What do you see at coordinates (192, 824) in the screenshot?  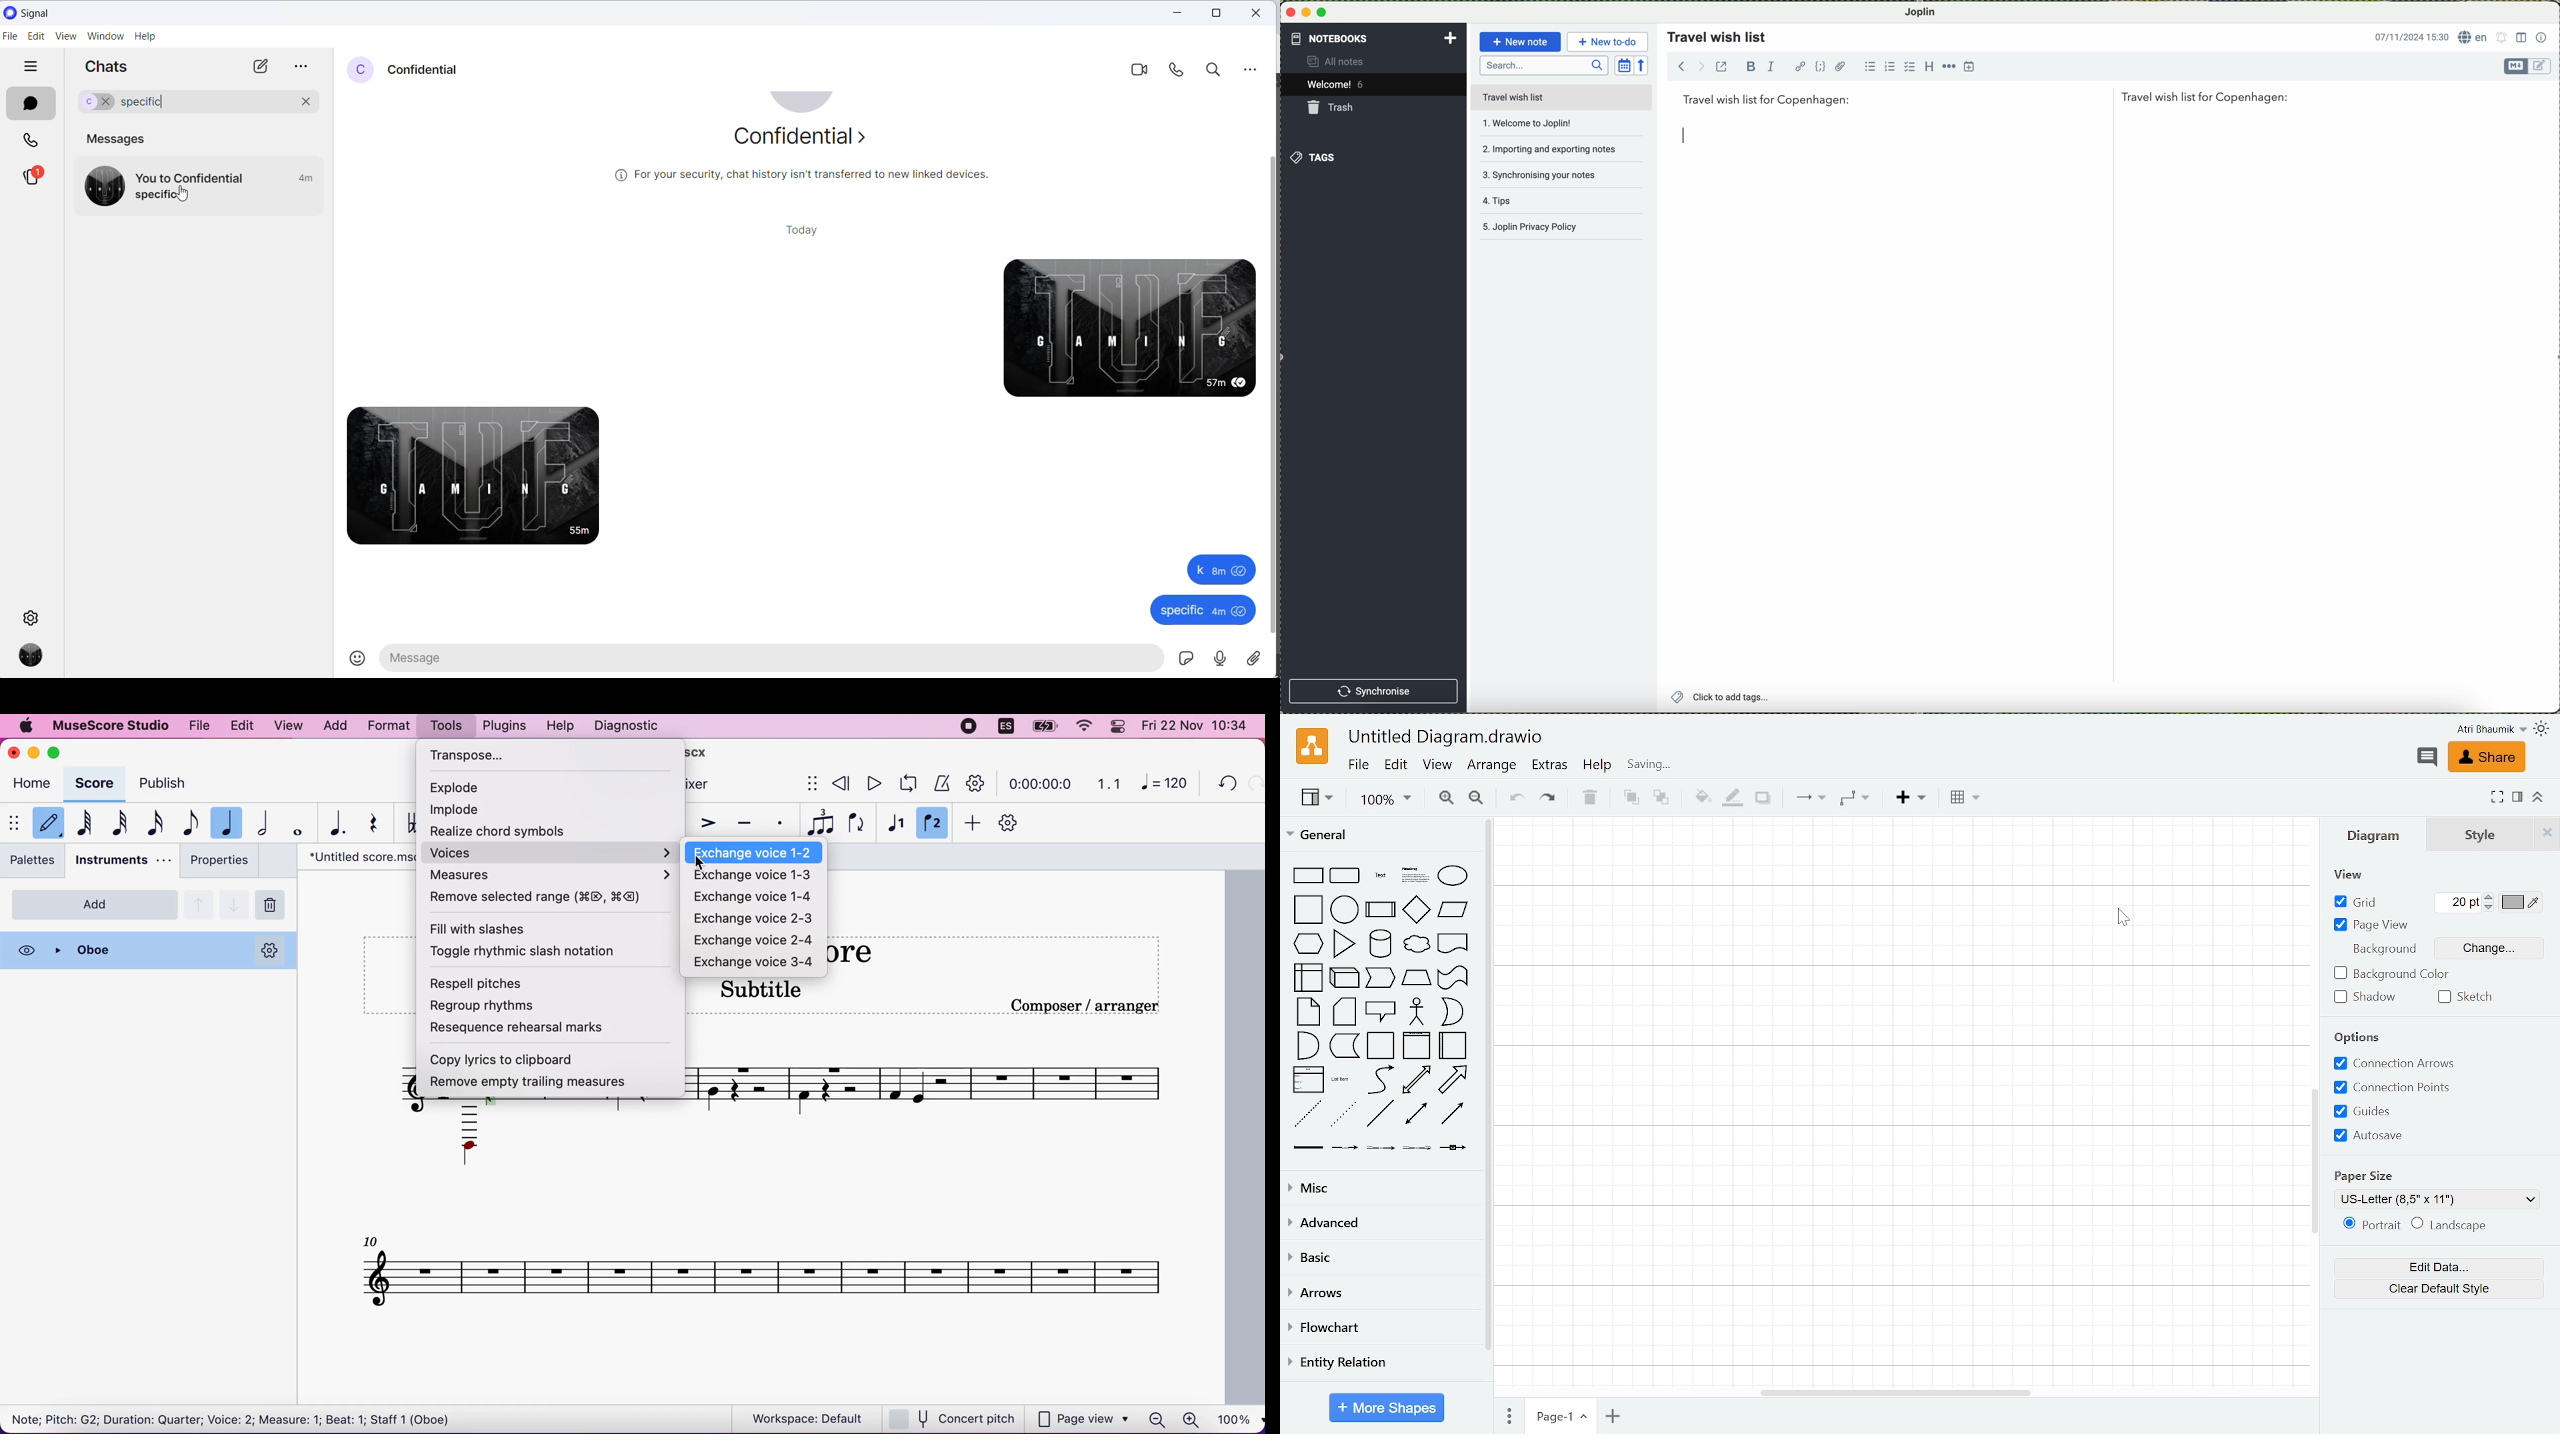 I see `eight note` at bounding box center [192, 824].